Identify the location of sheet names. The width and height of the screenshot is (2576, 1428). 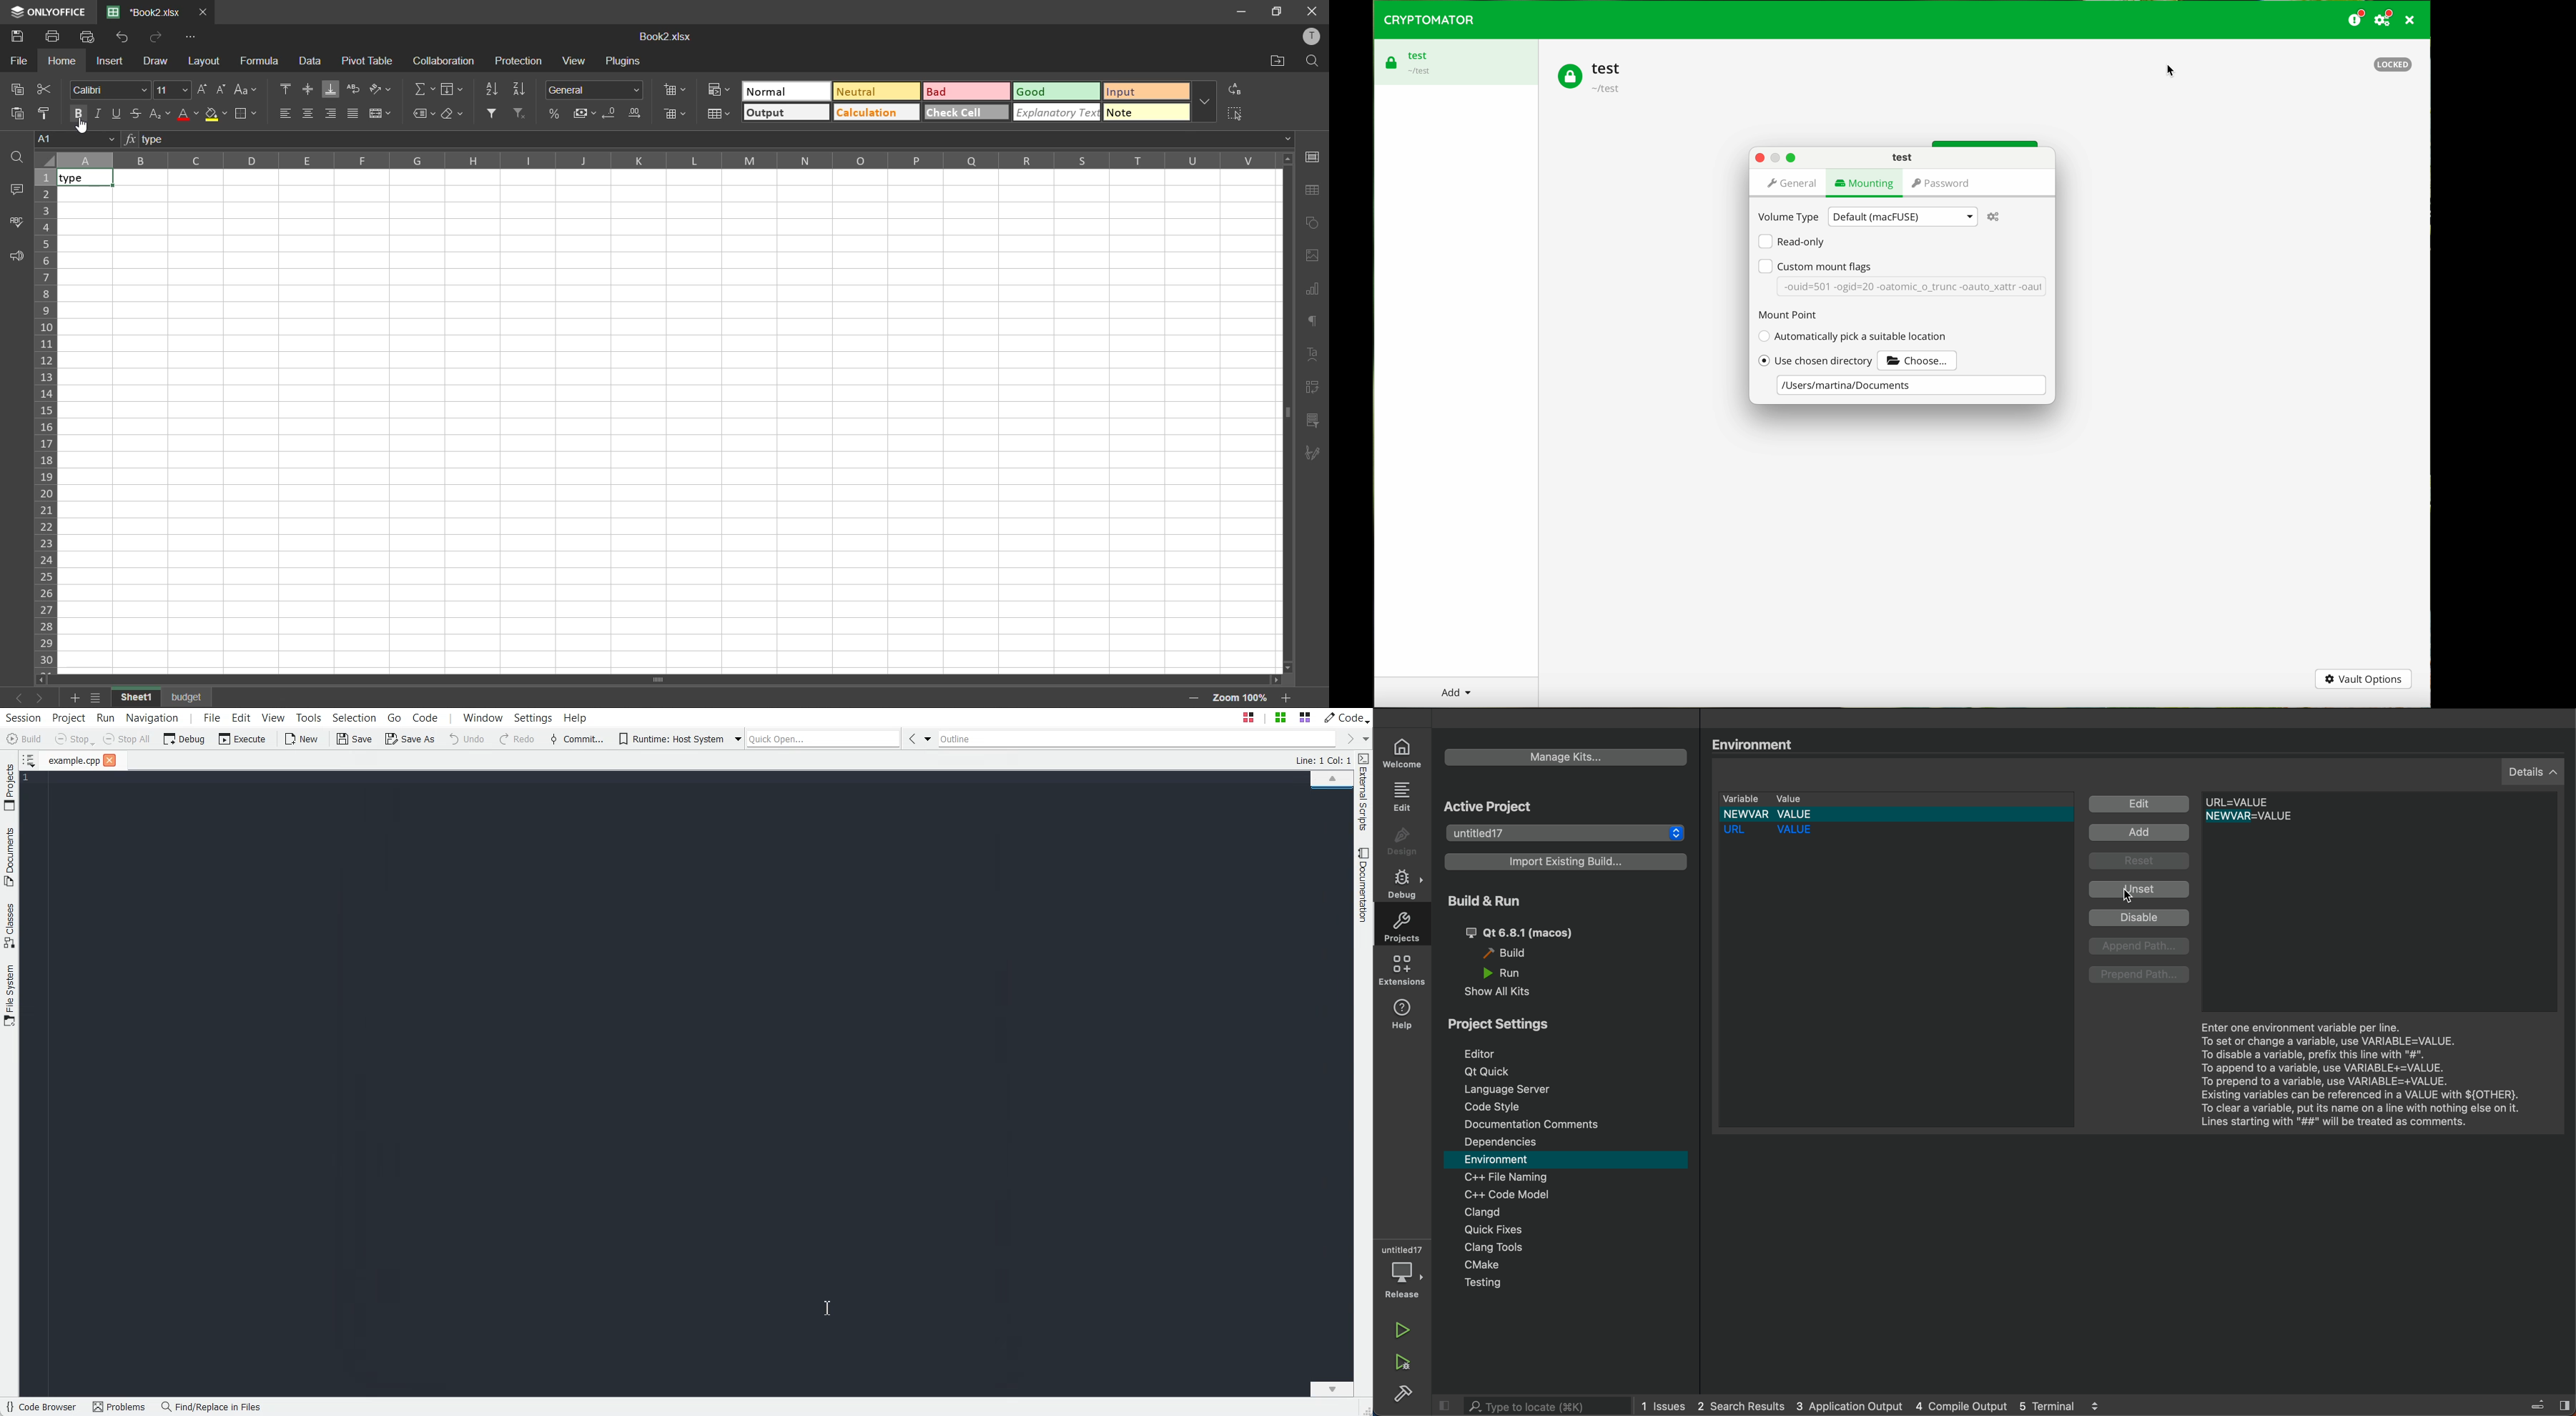
(162, 698).